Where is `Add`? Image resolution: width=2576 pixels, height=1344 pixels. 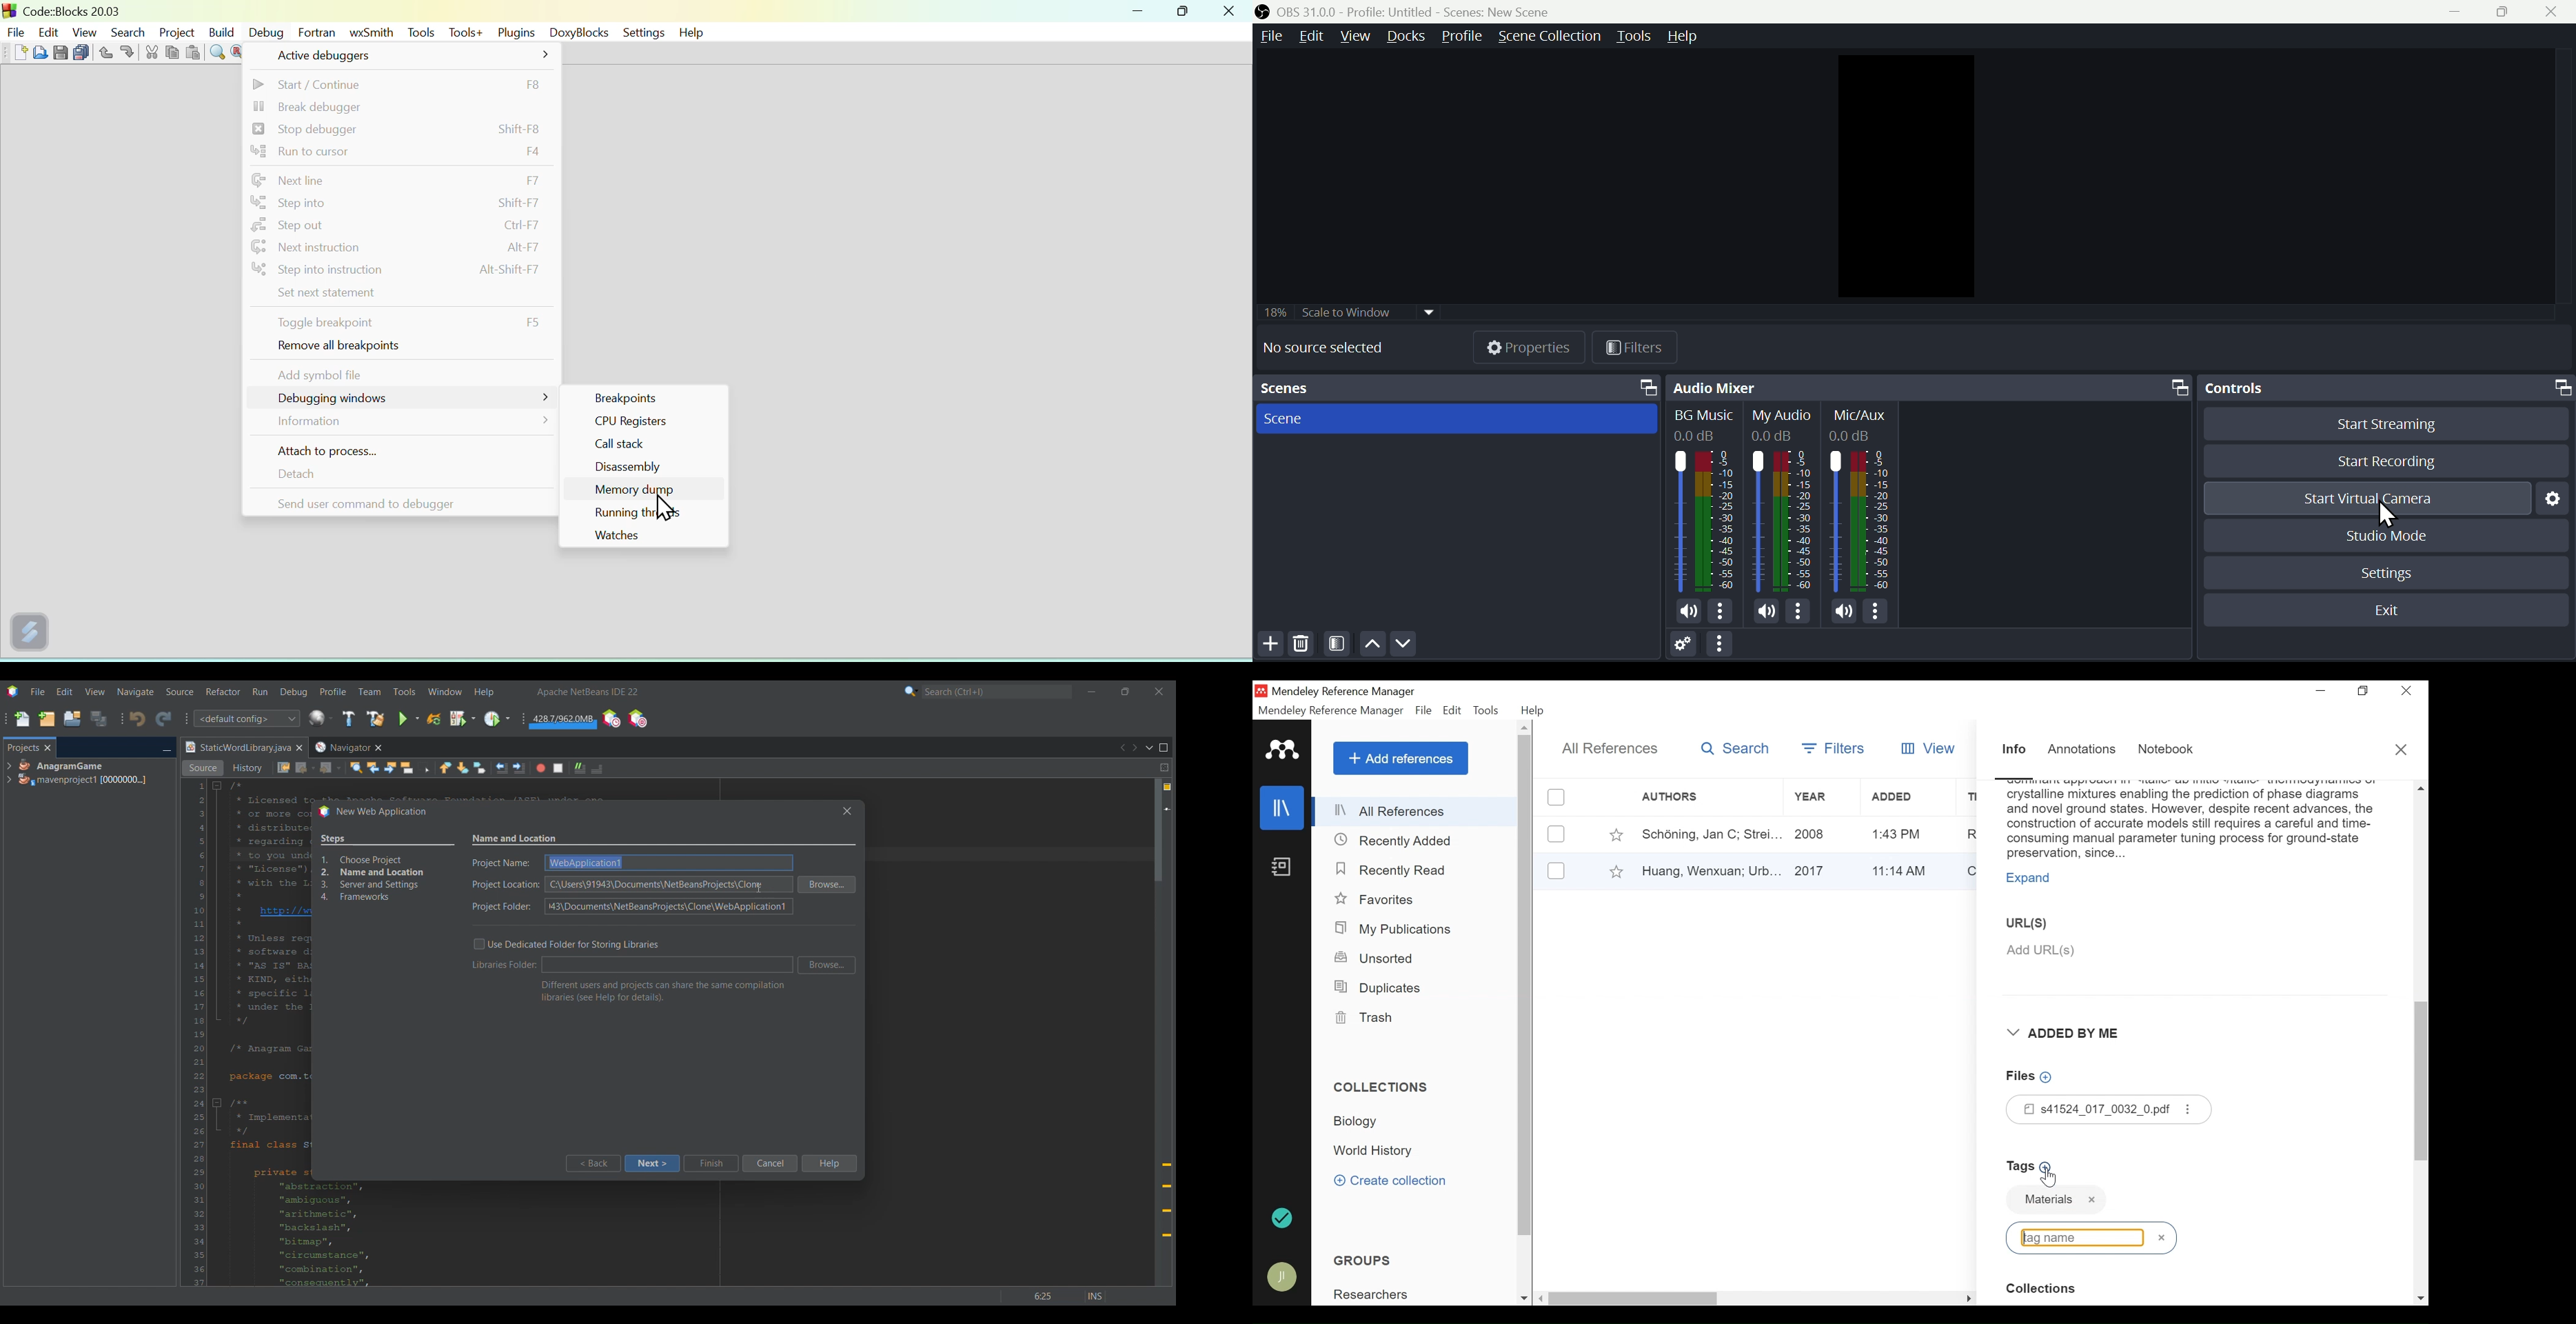
Add is located at coordinates (1268, 645).